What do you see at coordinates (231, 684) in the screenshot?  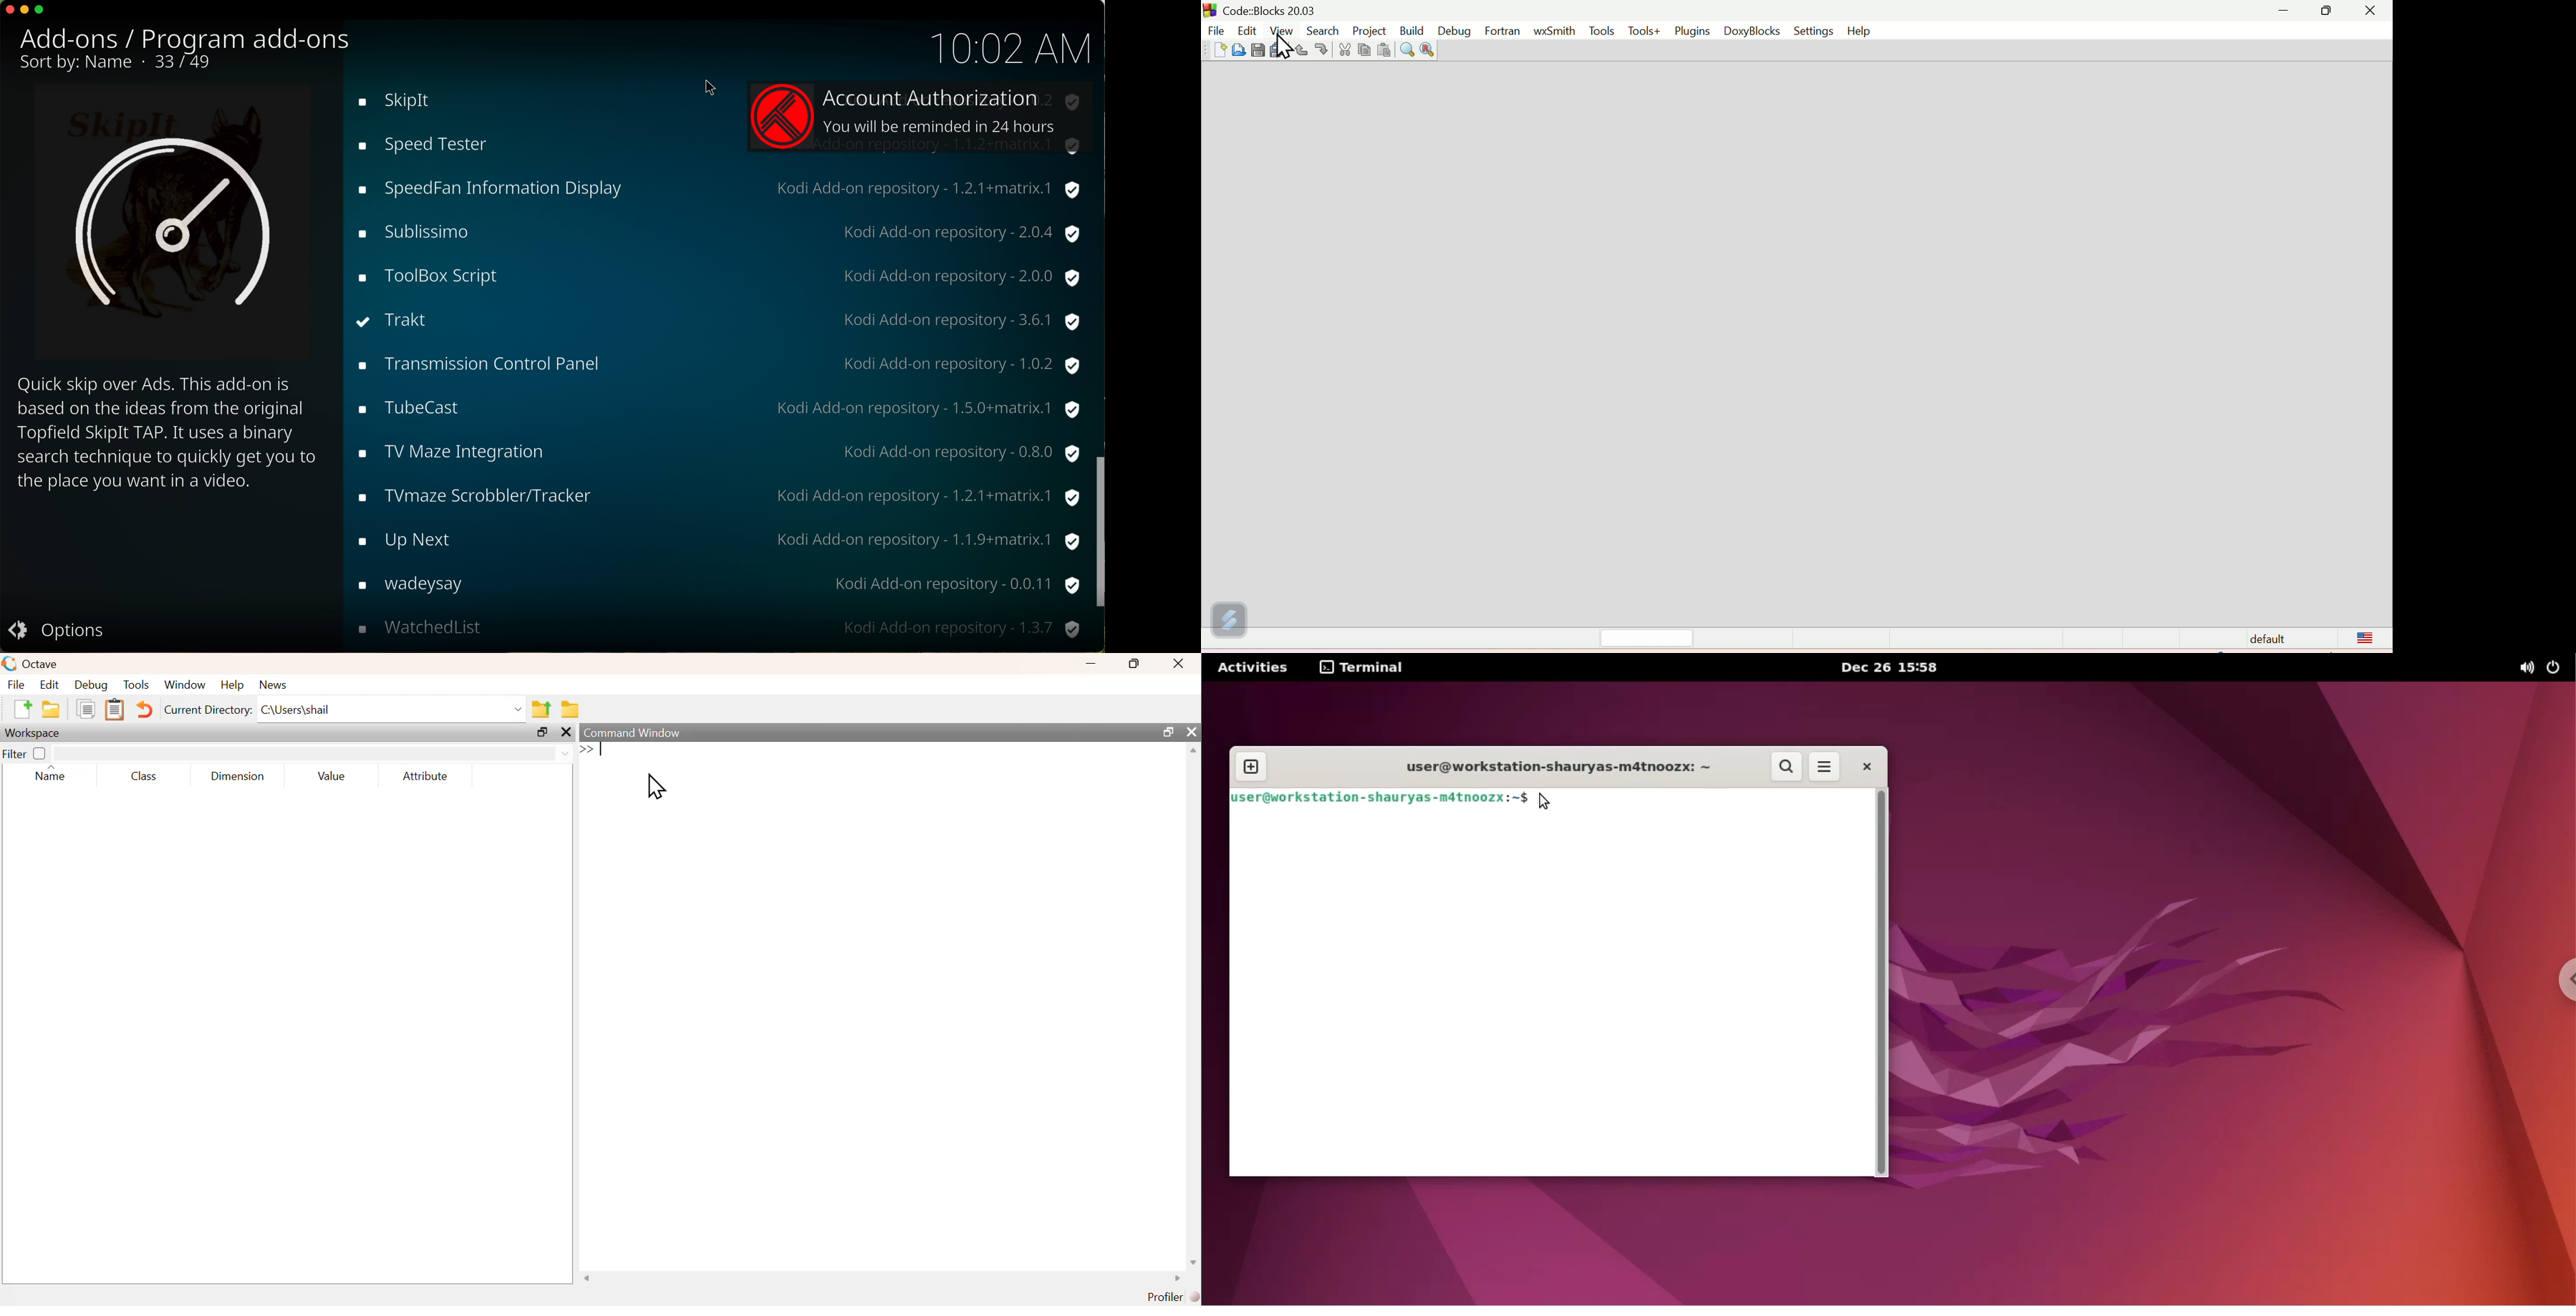 I see `help` at bounding box center [231, 684].